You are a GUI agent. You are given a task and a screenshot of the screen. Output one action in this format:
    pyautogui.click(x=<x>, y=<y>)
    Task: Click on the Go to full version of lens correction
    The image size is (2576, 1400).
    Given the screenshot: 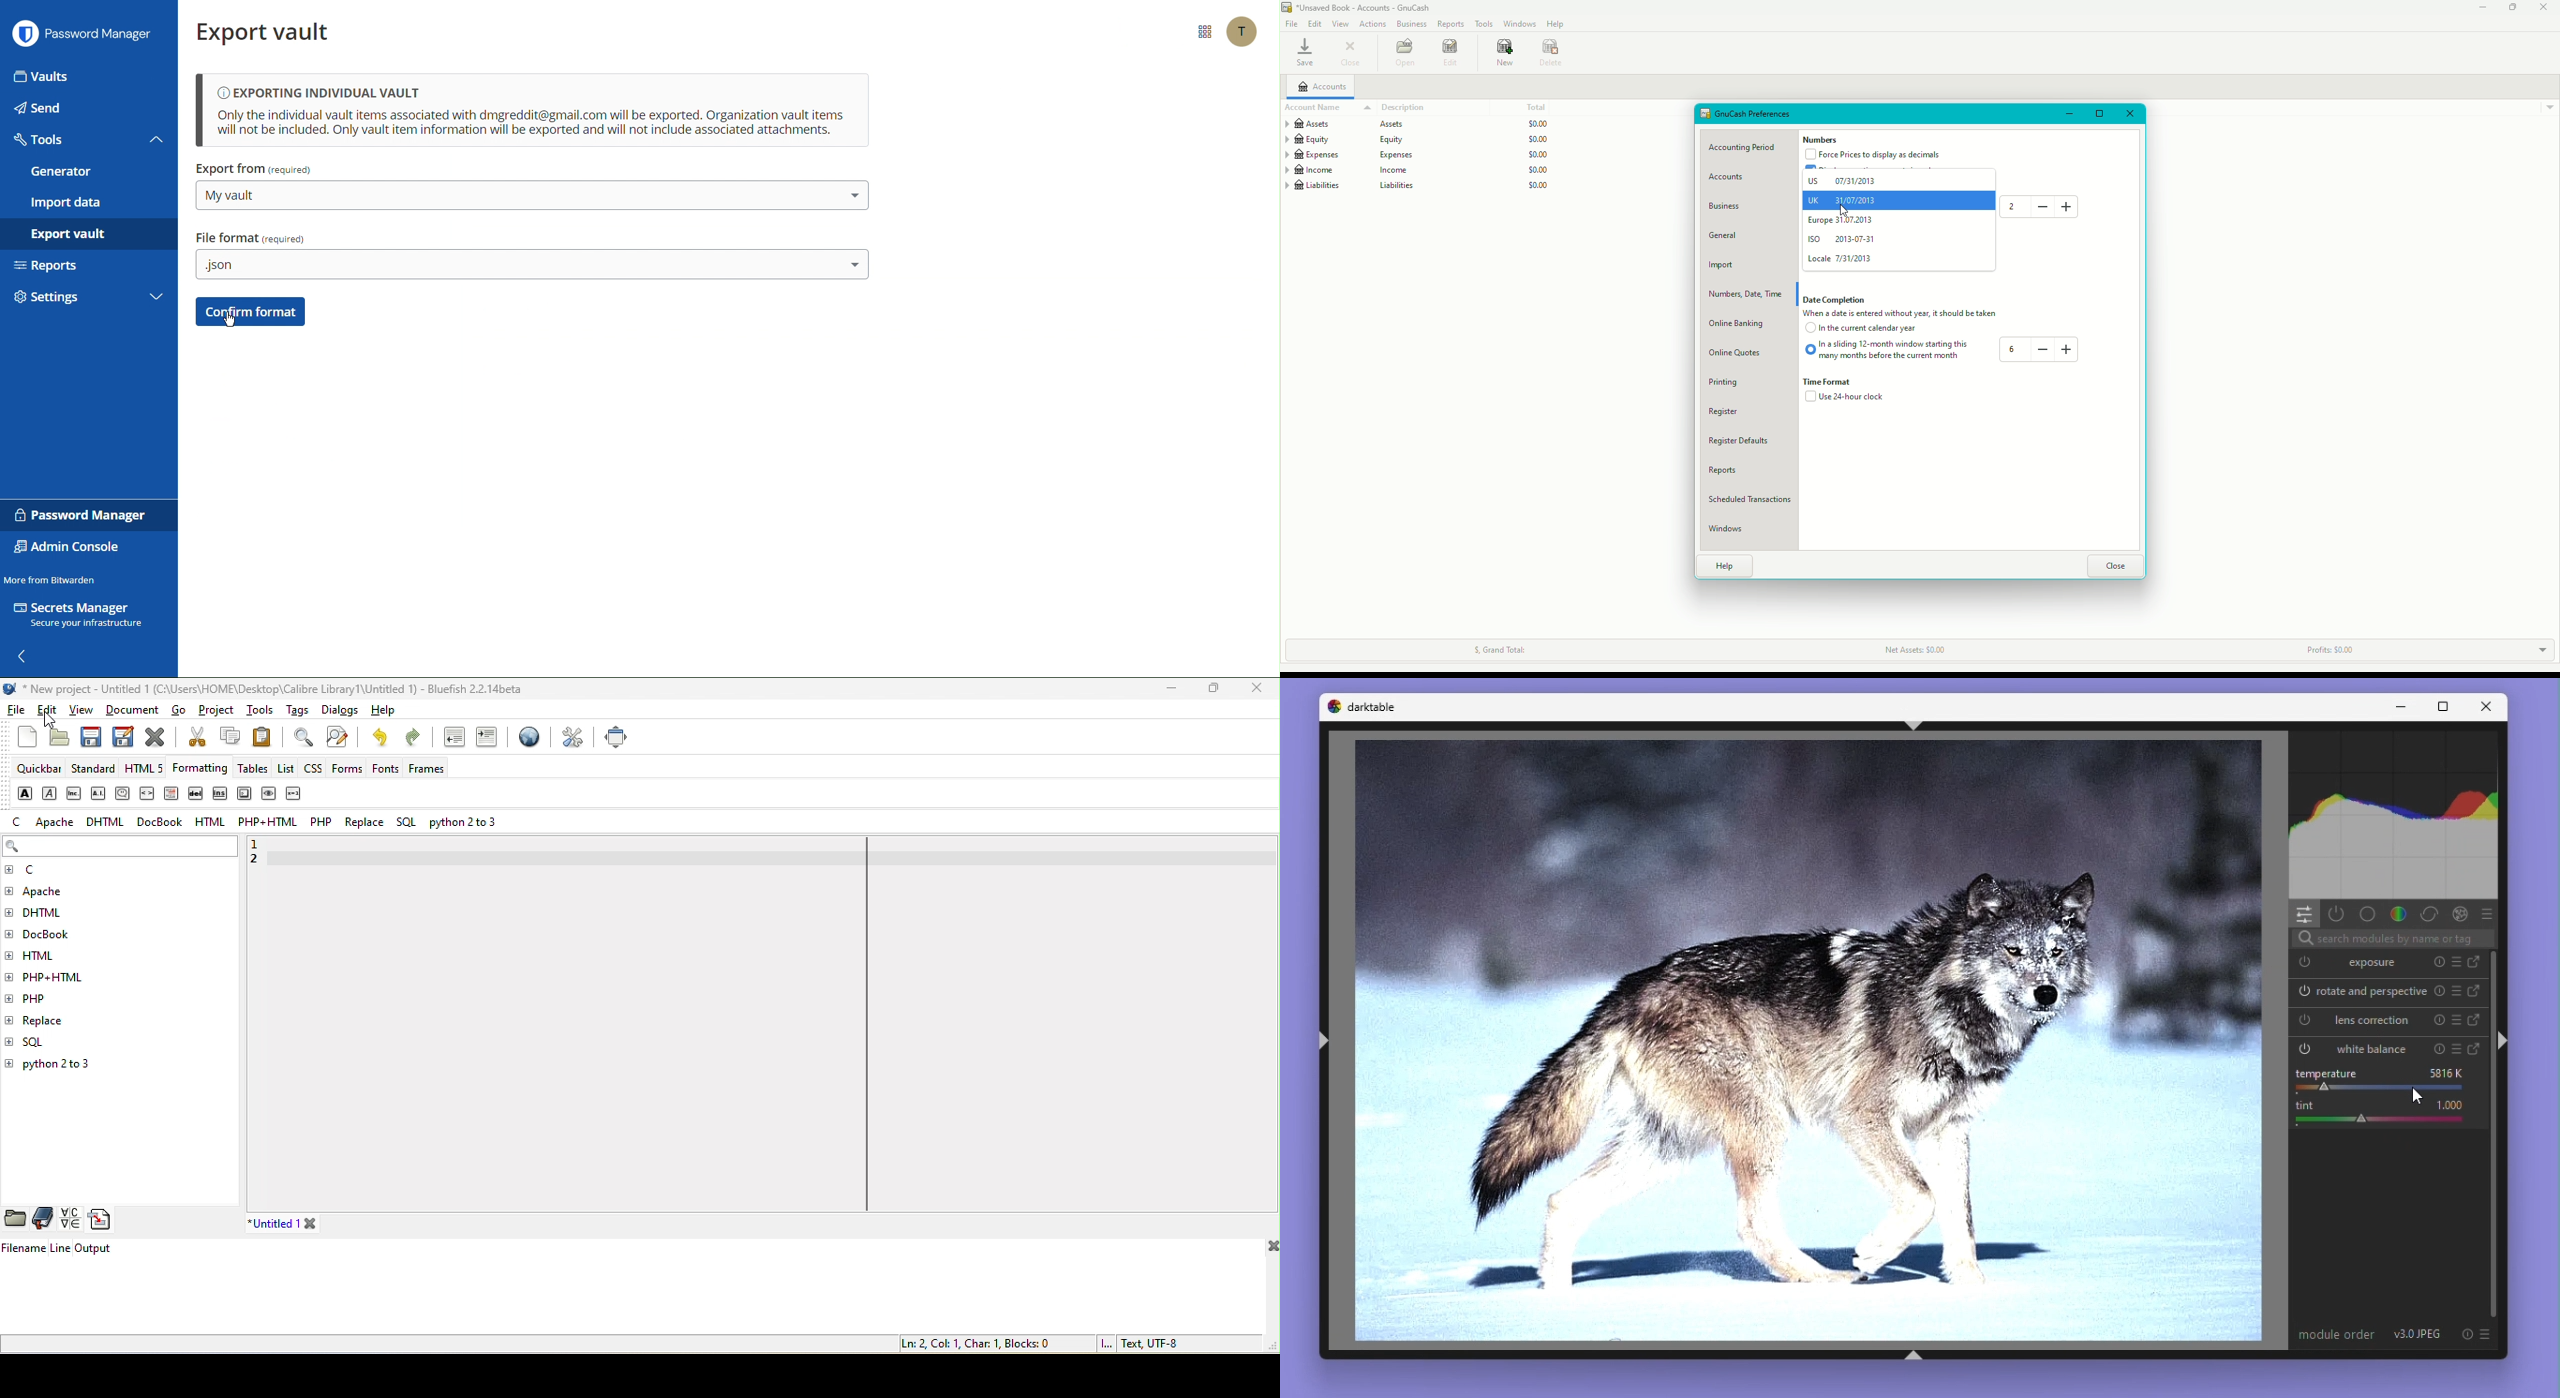 What is the action you would take?
    pyautogui.click(x=2475, y=1021)
    